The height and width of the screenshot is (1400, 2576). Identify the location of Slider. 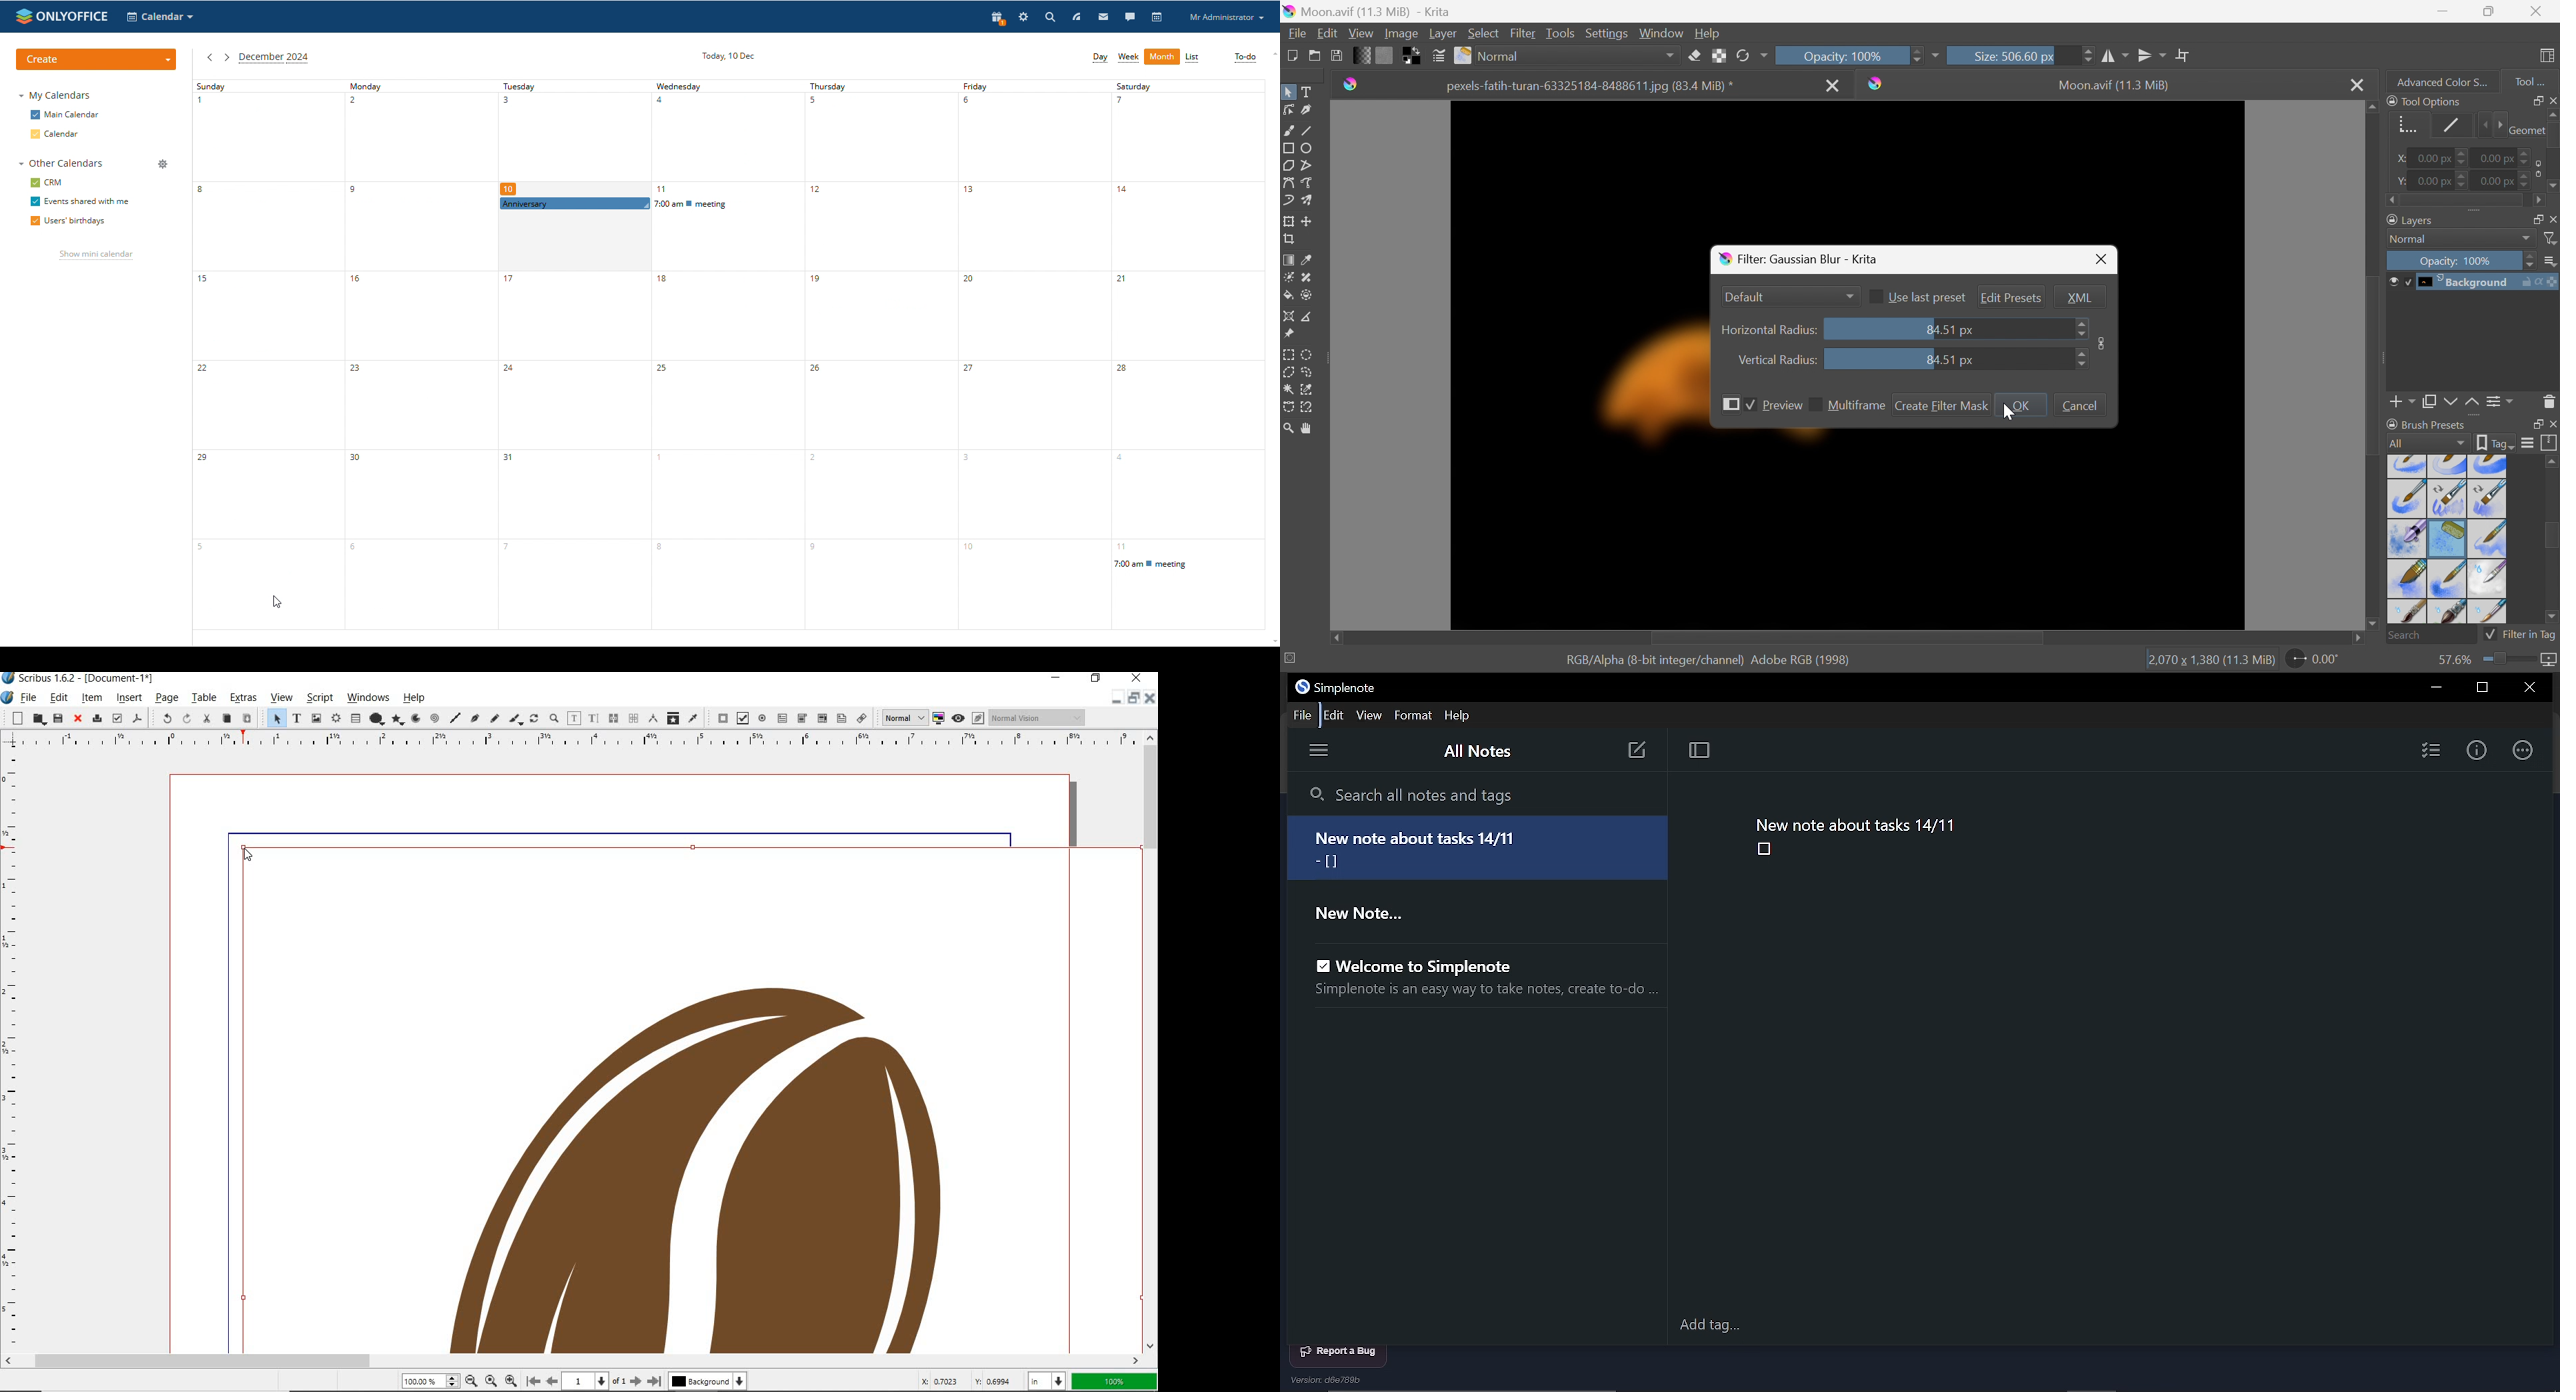
(2079, 359).